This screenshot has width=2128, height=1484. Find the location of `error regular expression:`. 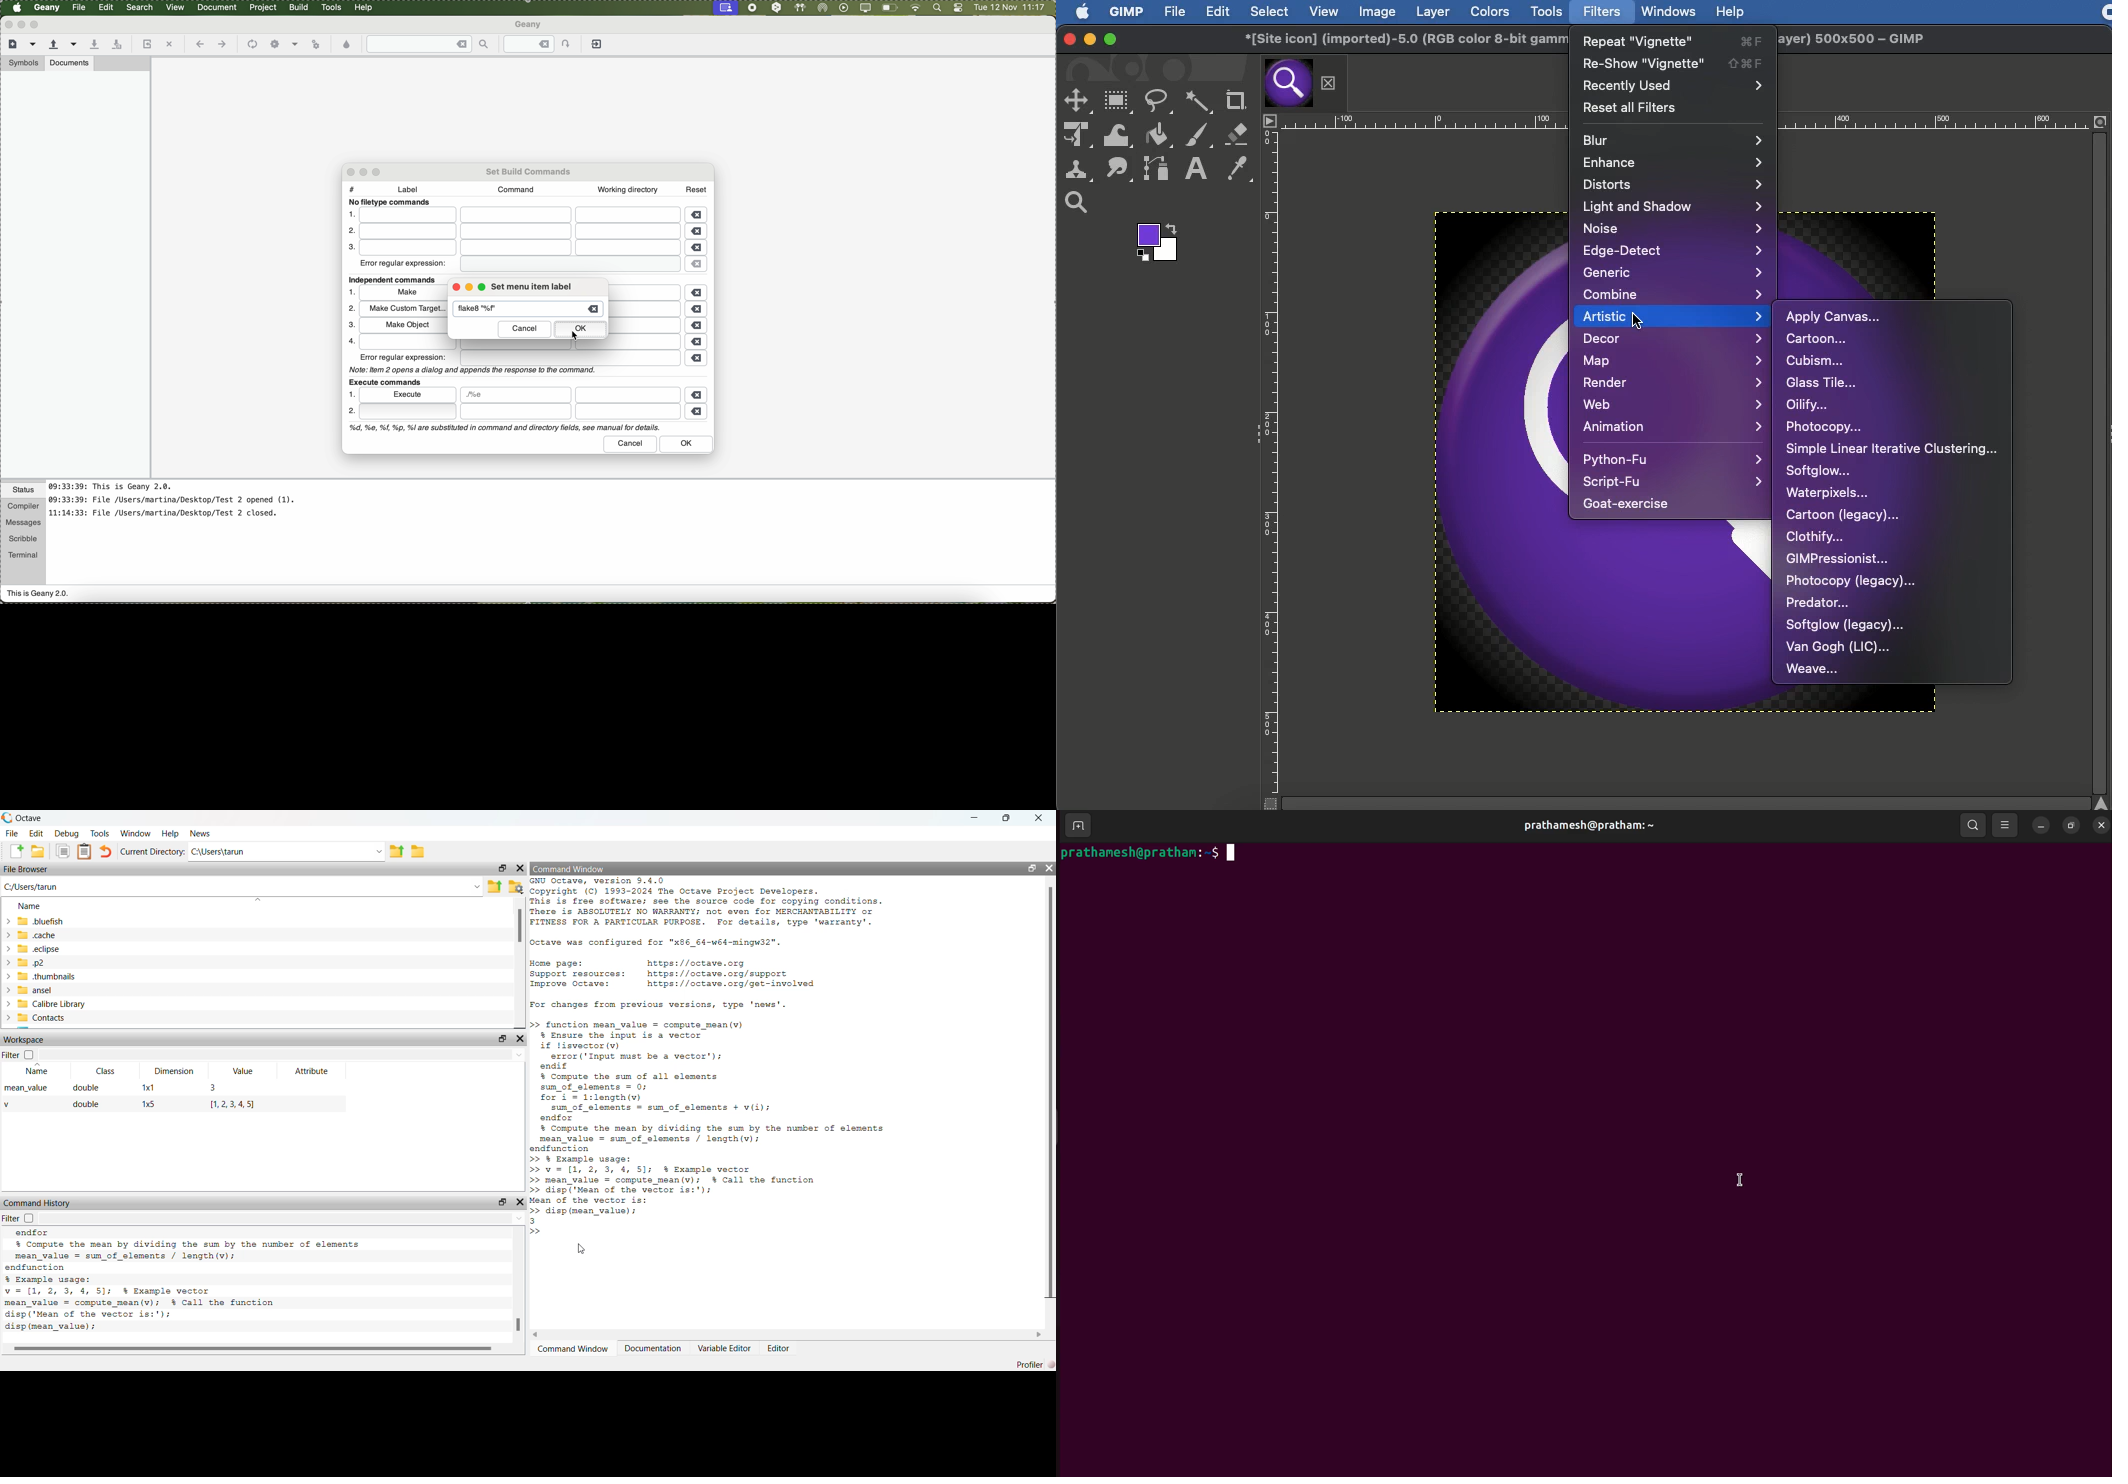

error regular expression: is located at coordinates (404, 358).